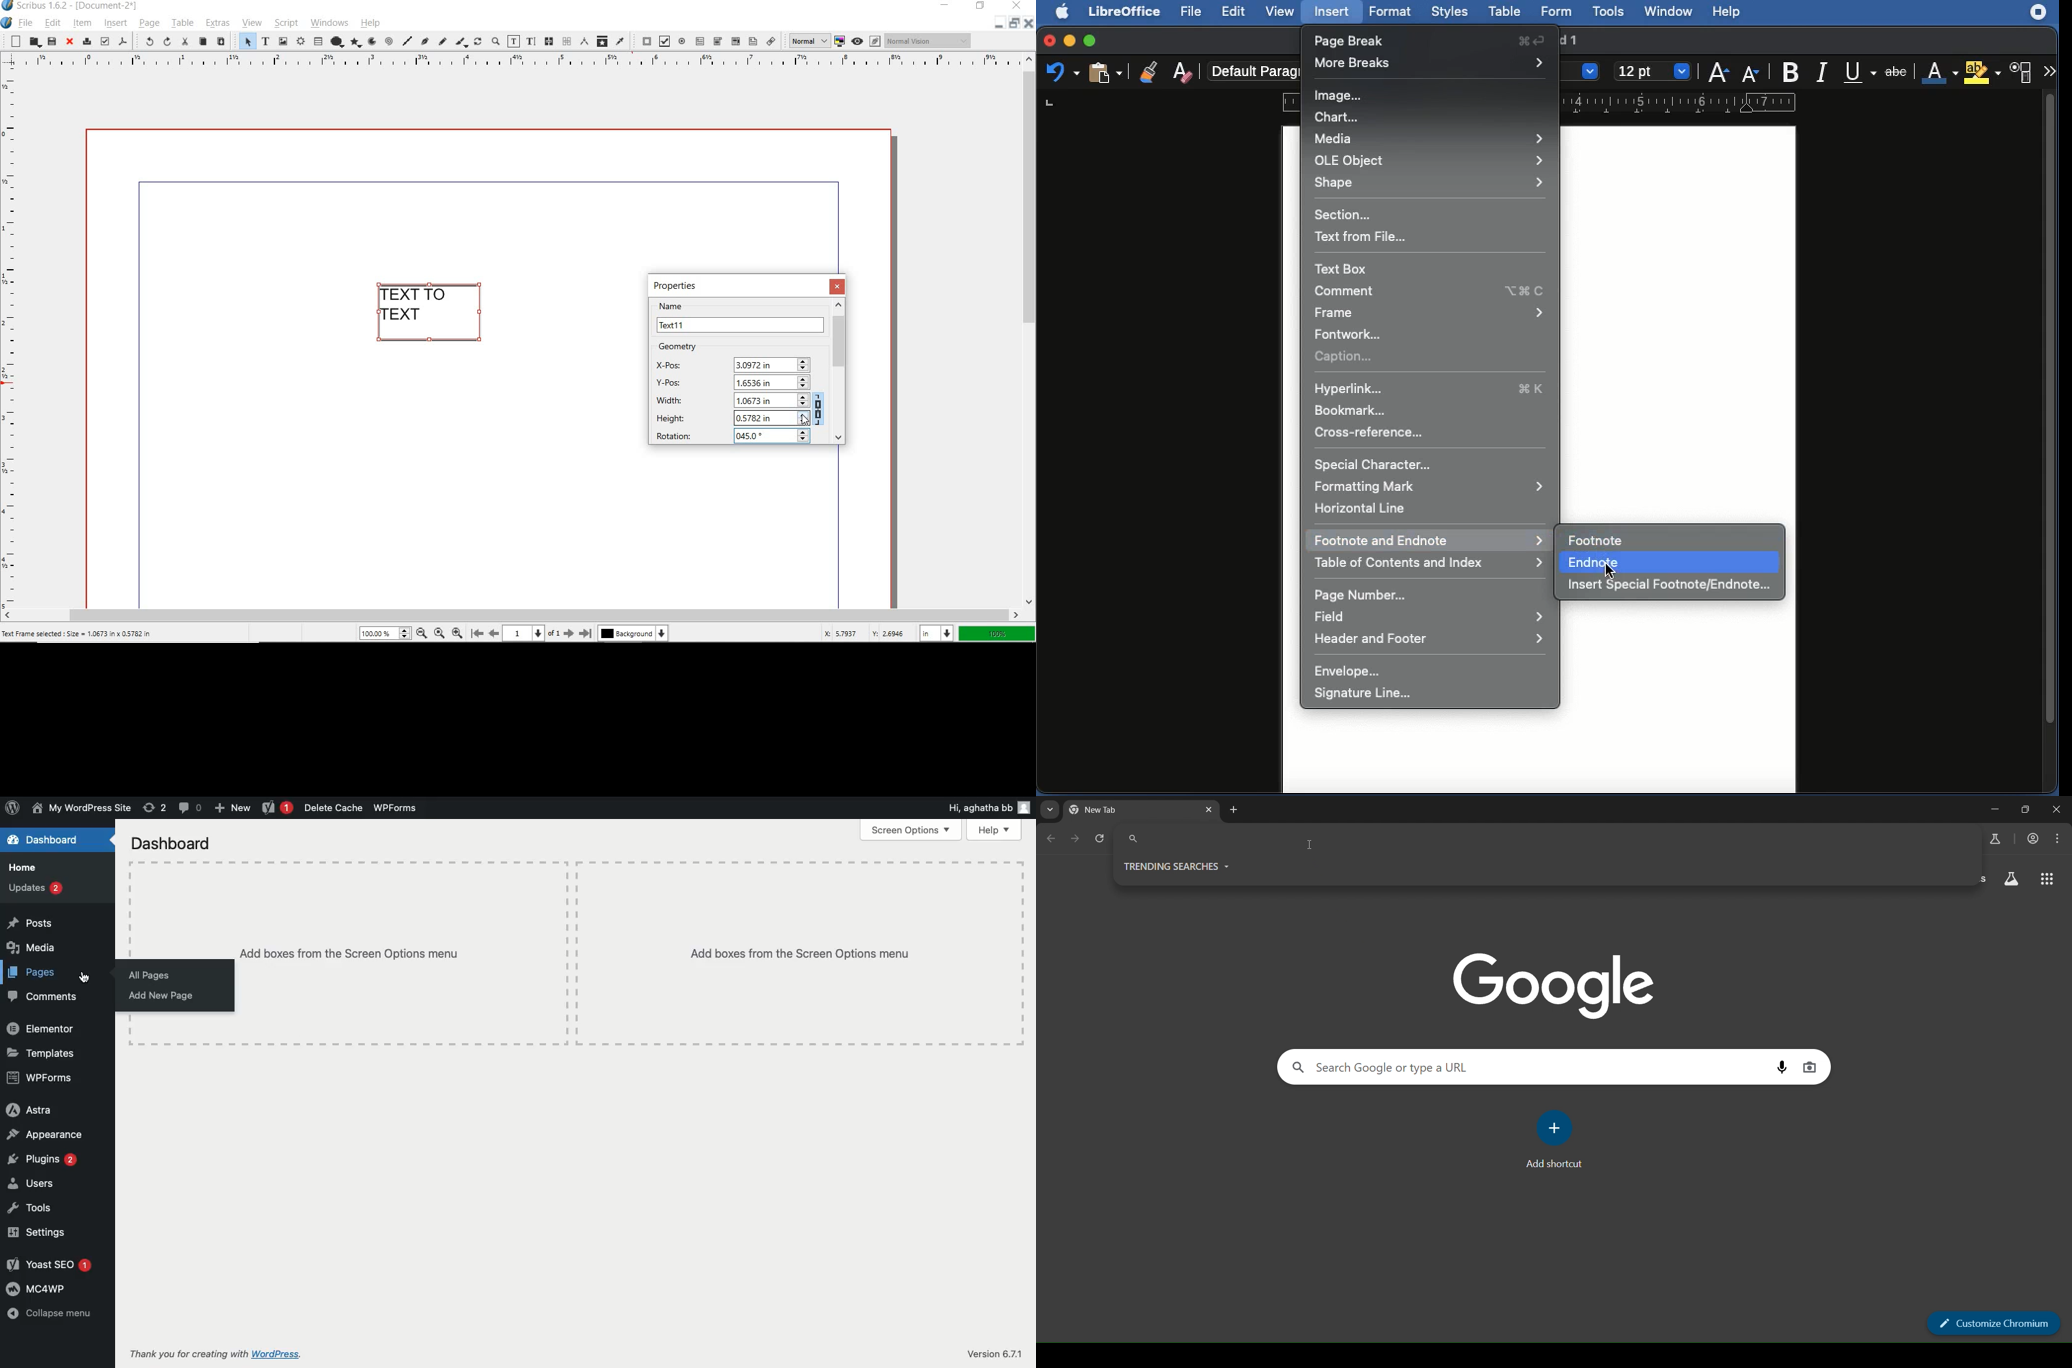  Describe the element at coordinates (733, 363) in the screenshot. I see `X-POS` at that location.